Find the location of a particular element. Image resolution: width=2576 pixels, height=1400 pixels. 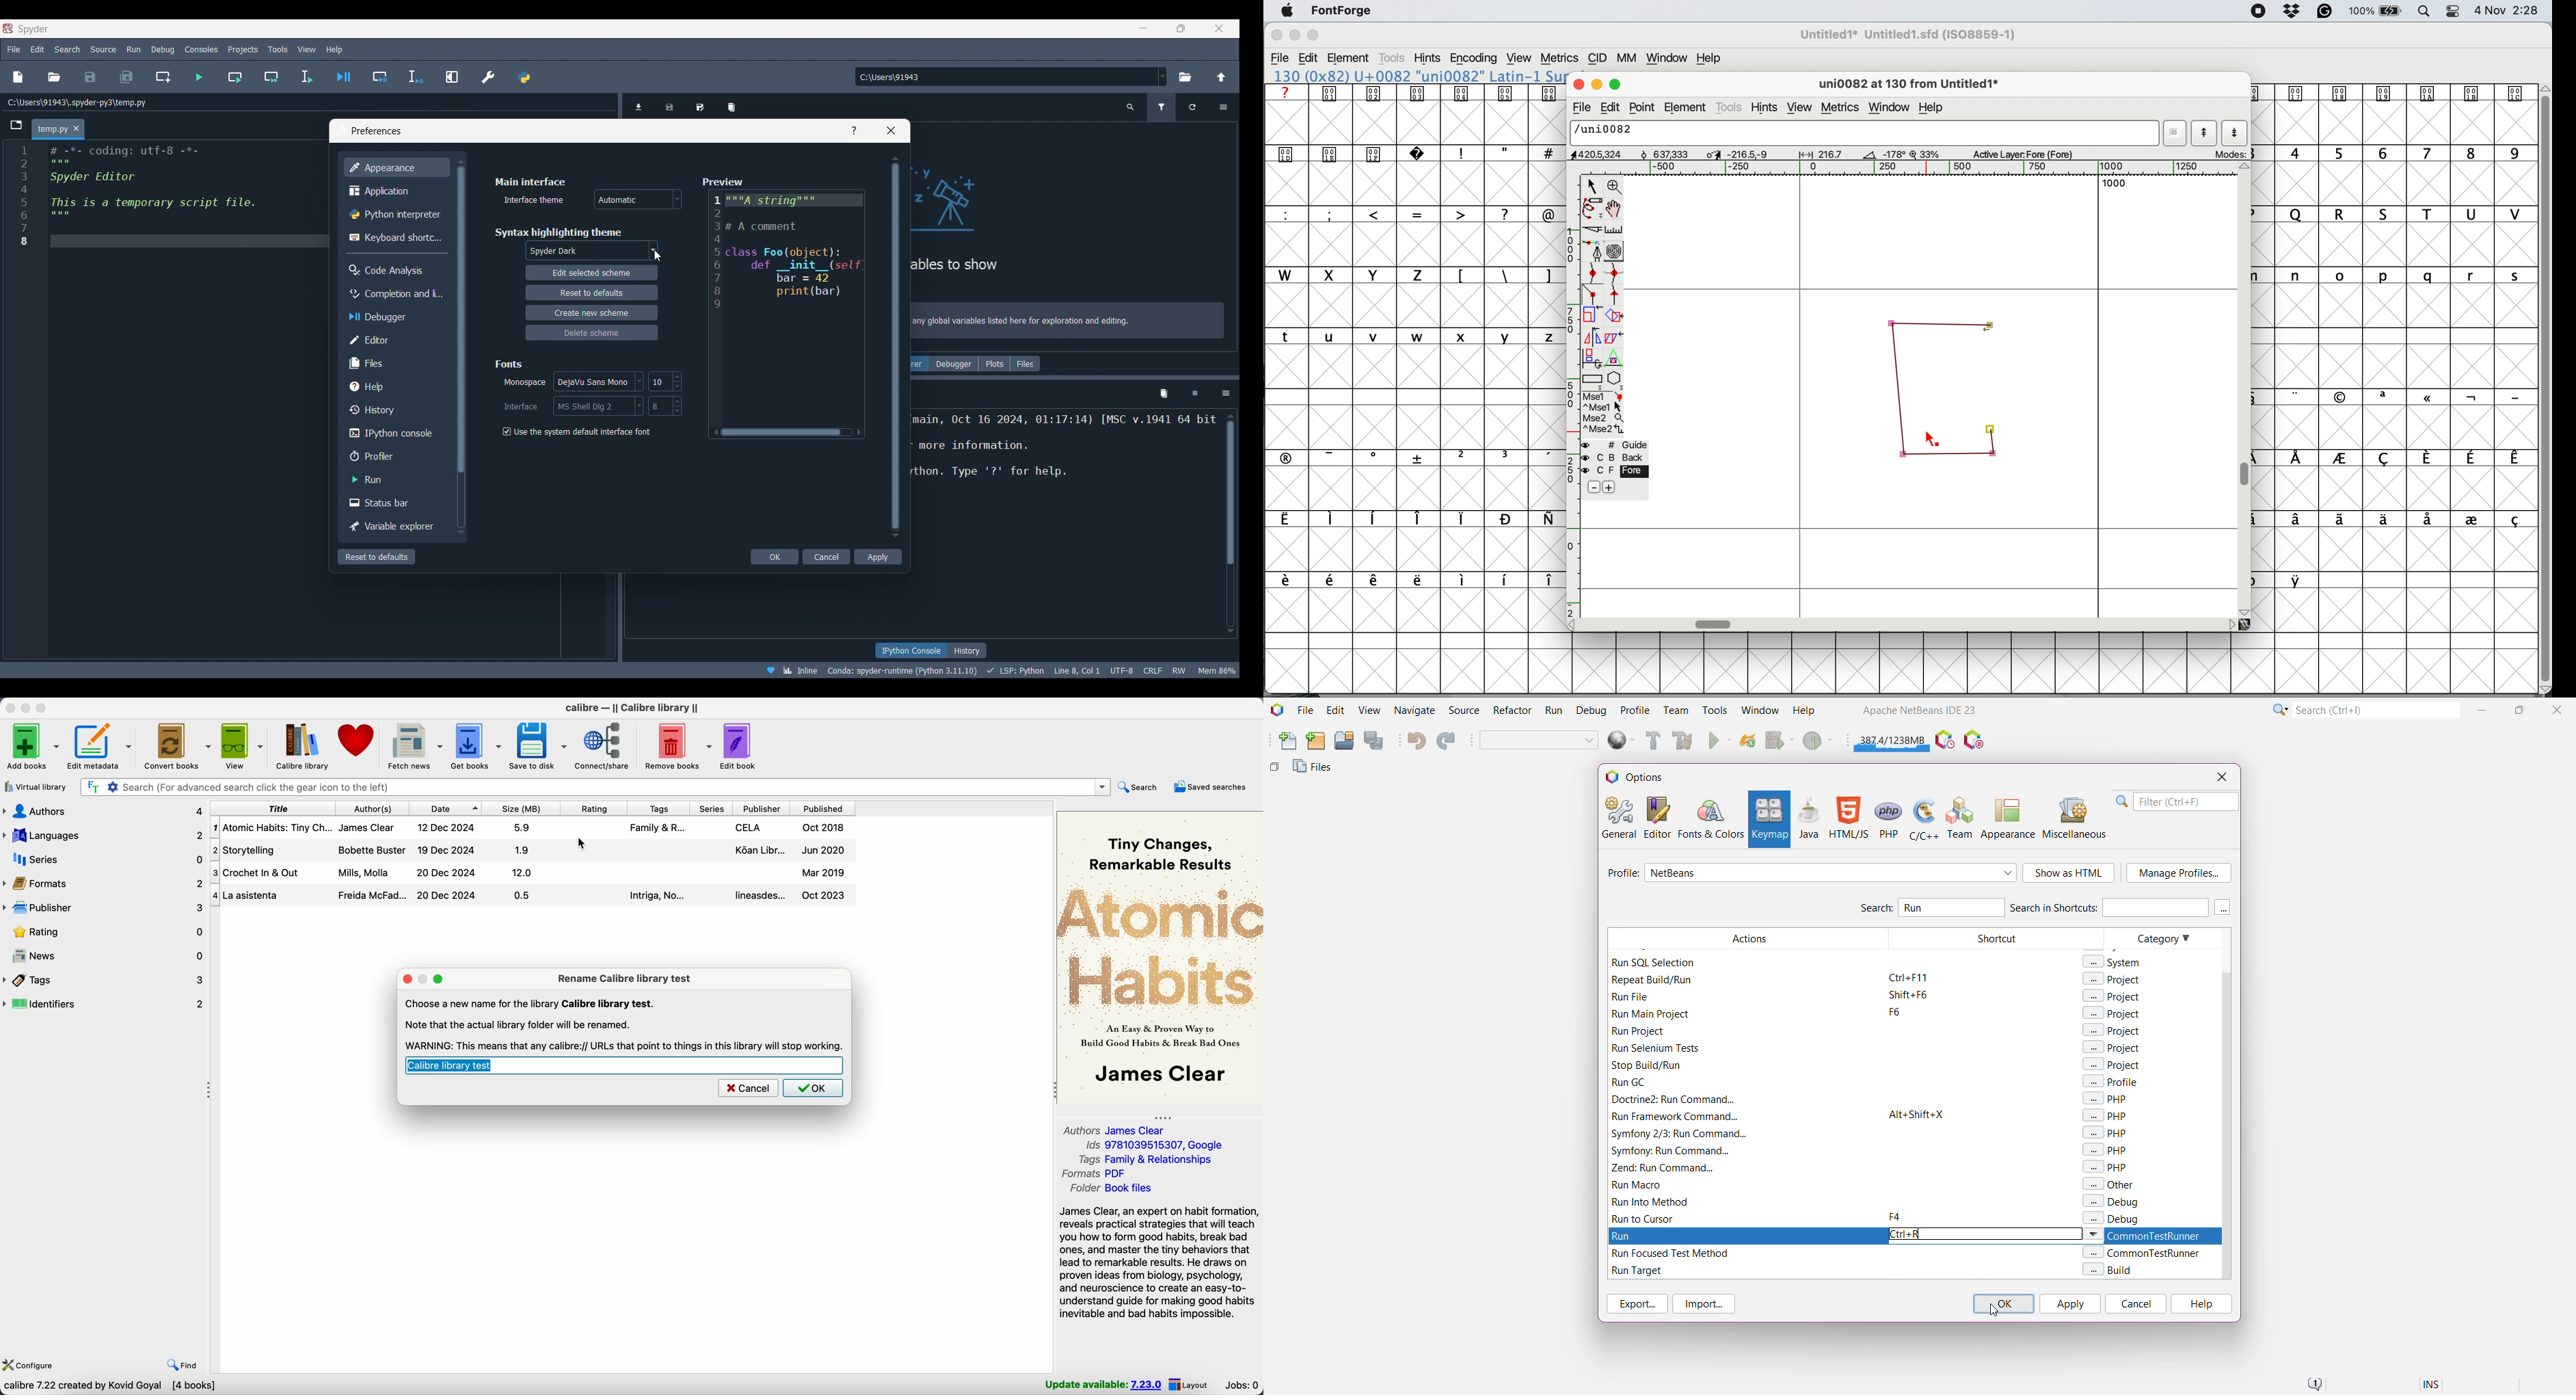

Section title is located at coordinates (510, 364).